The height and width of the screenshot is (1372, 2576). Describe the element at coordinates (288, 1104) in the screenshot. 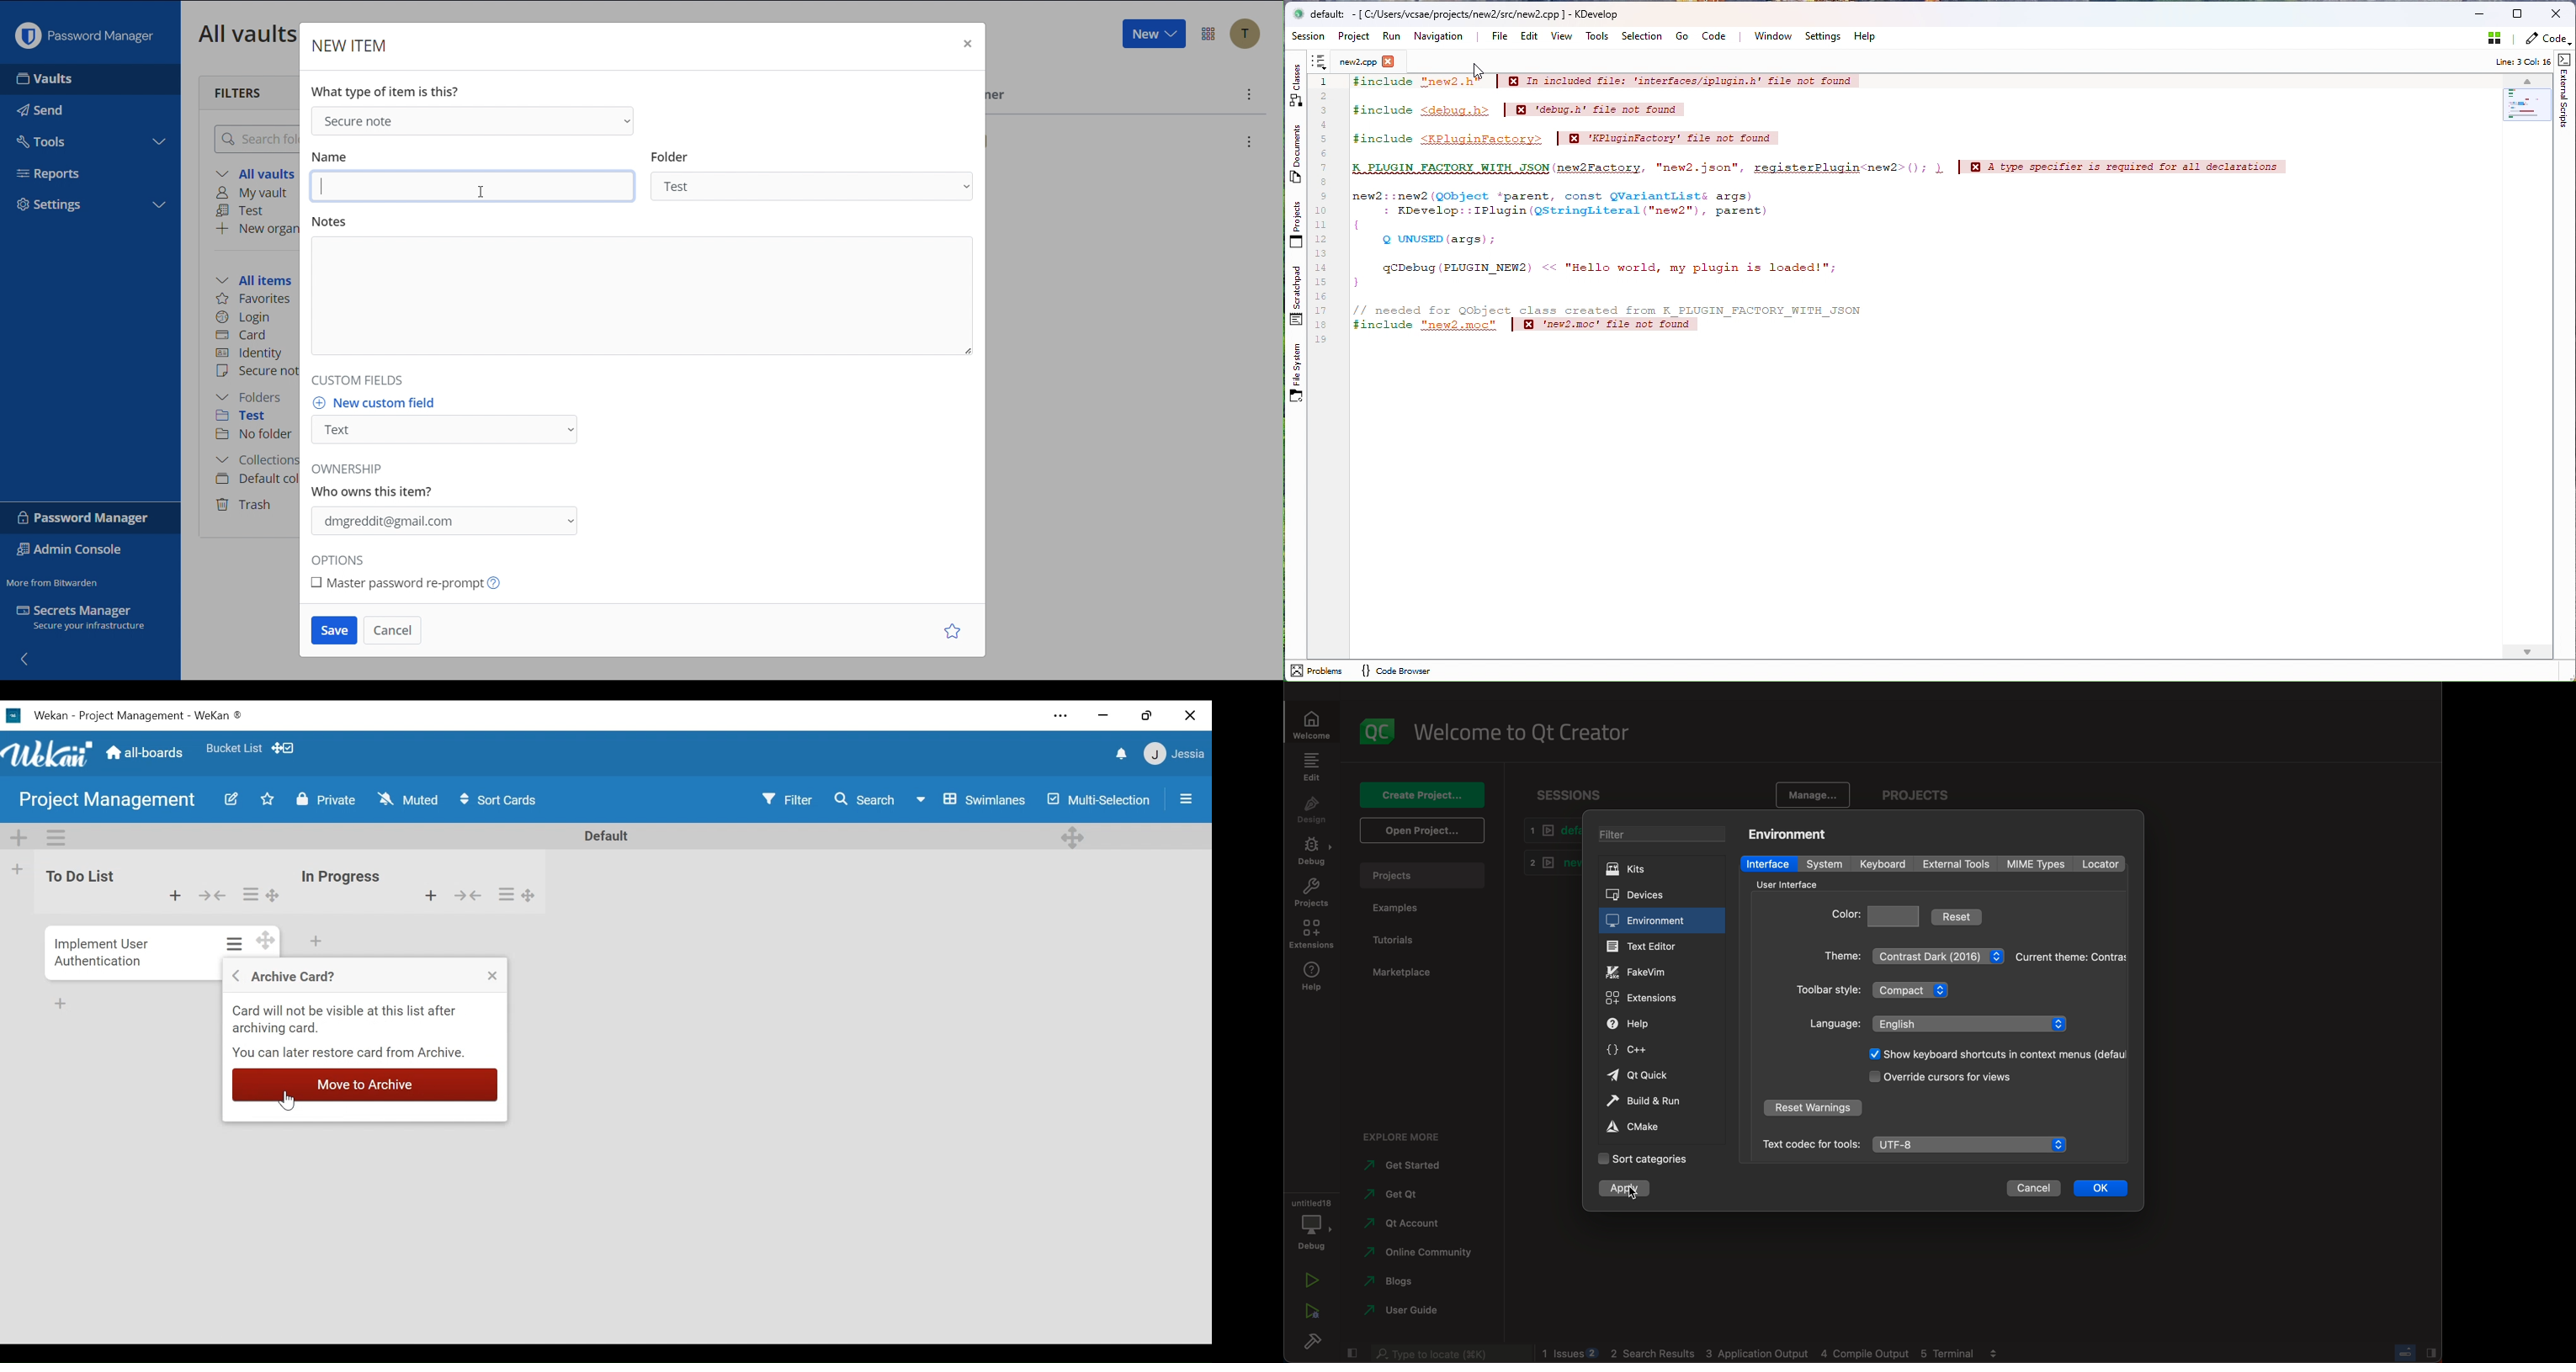

I see `Cursor` at that location.